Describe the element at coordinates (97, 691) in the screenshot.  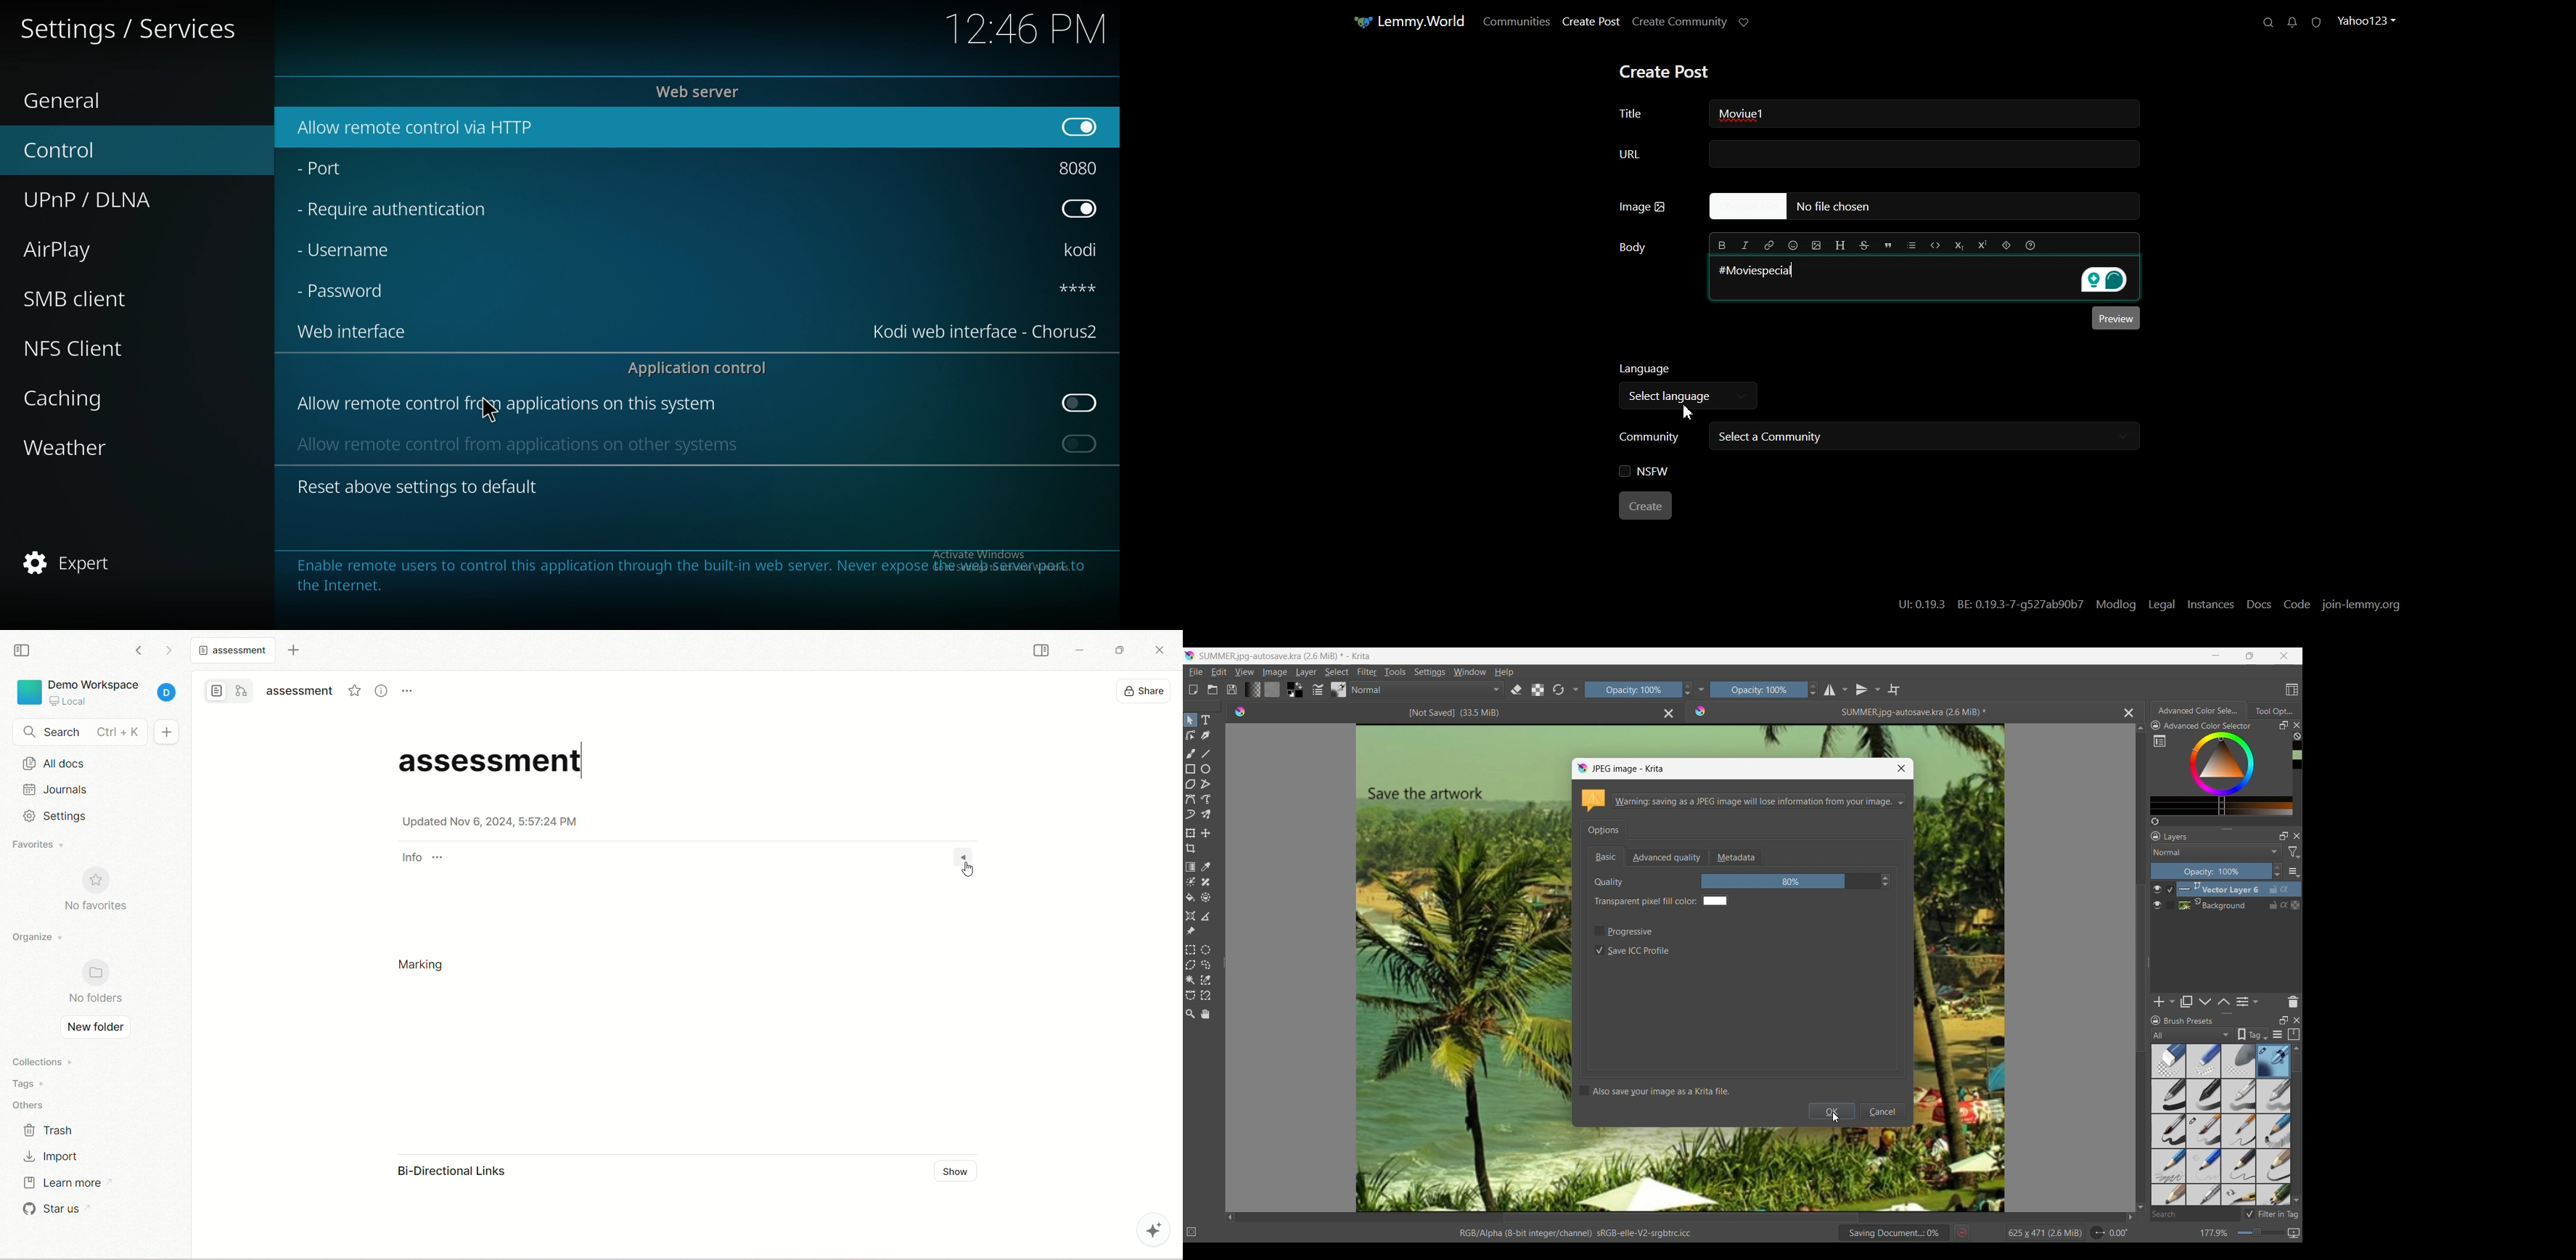
I see `Demo Workspace` at that location.